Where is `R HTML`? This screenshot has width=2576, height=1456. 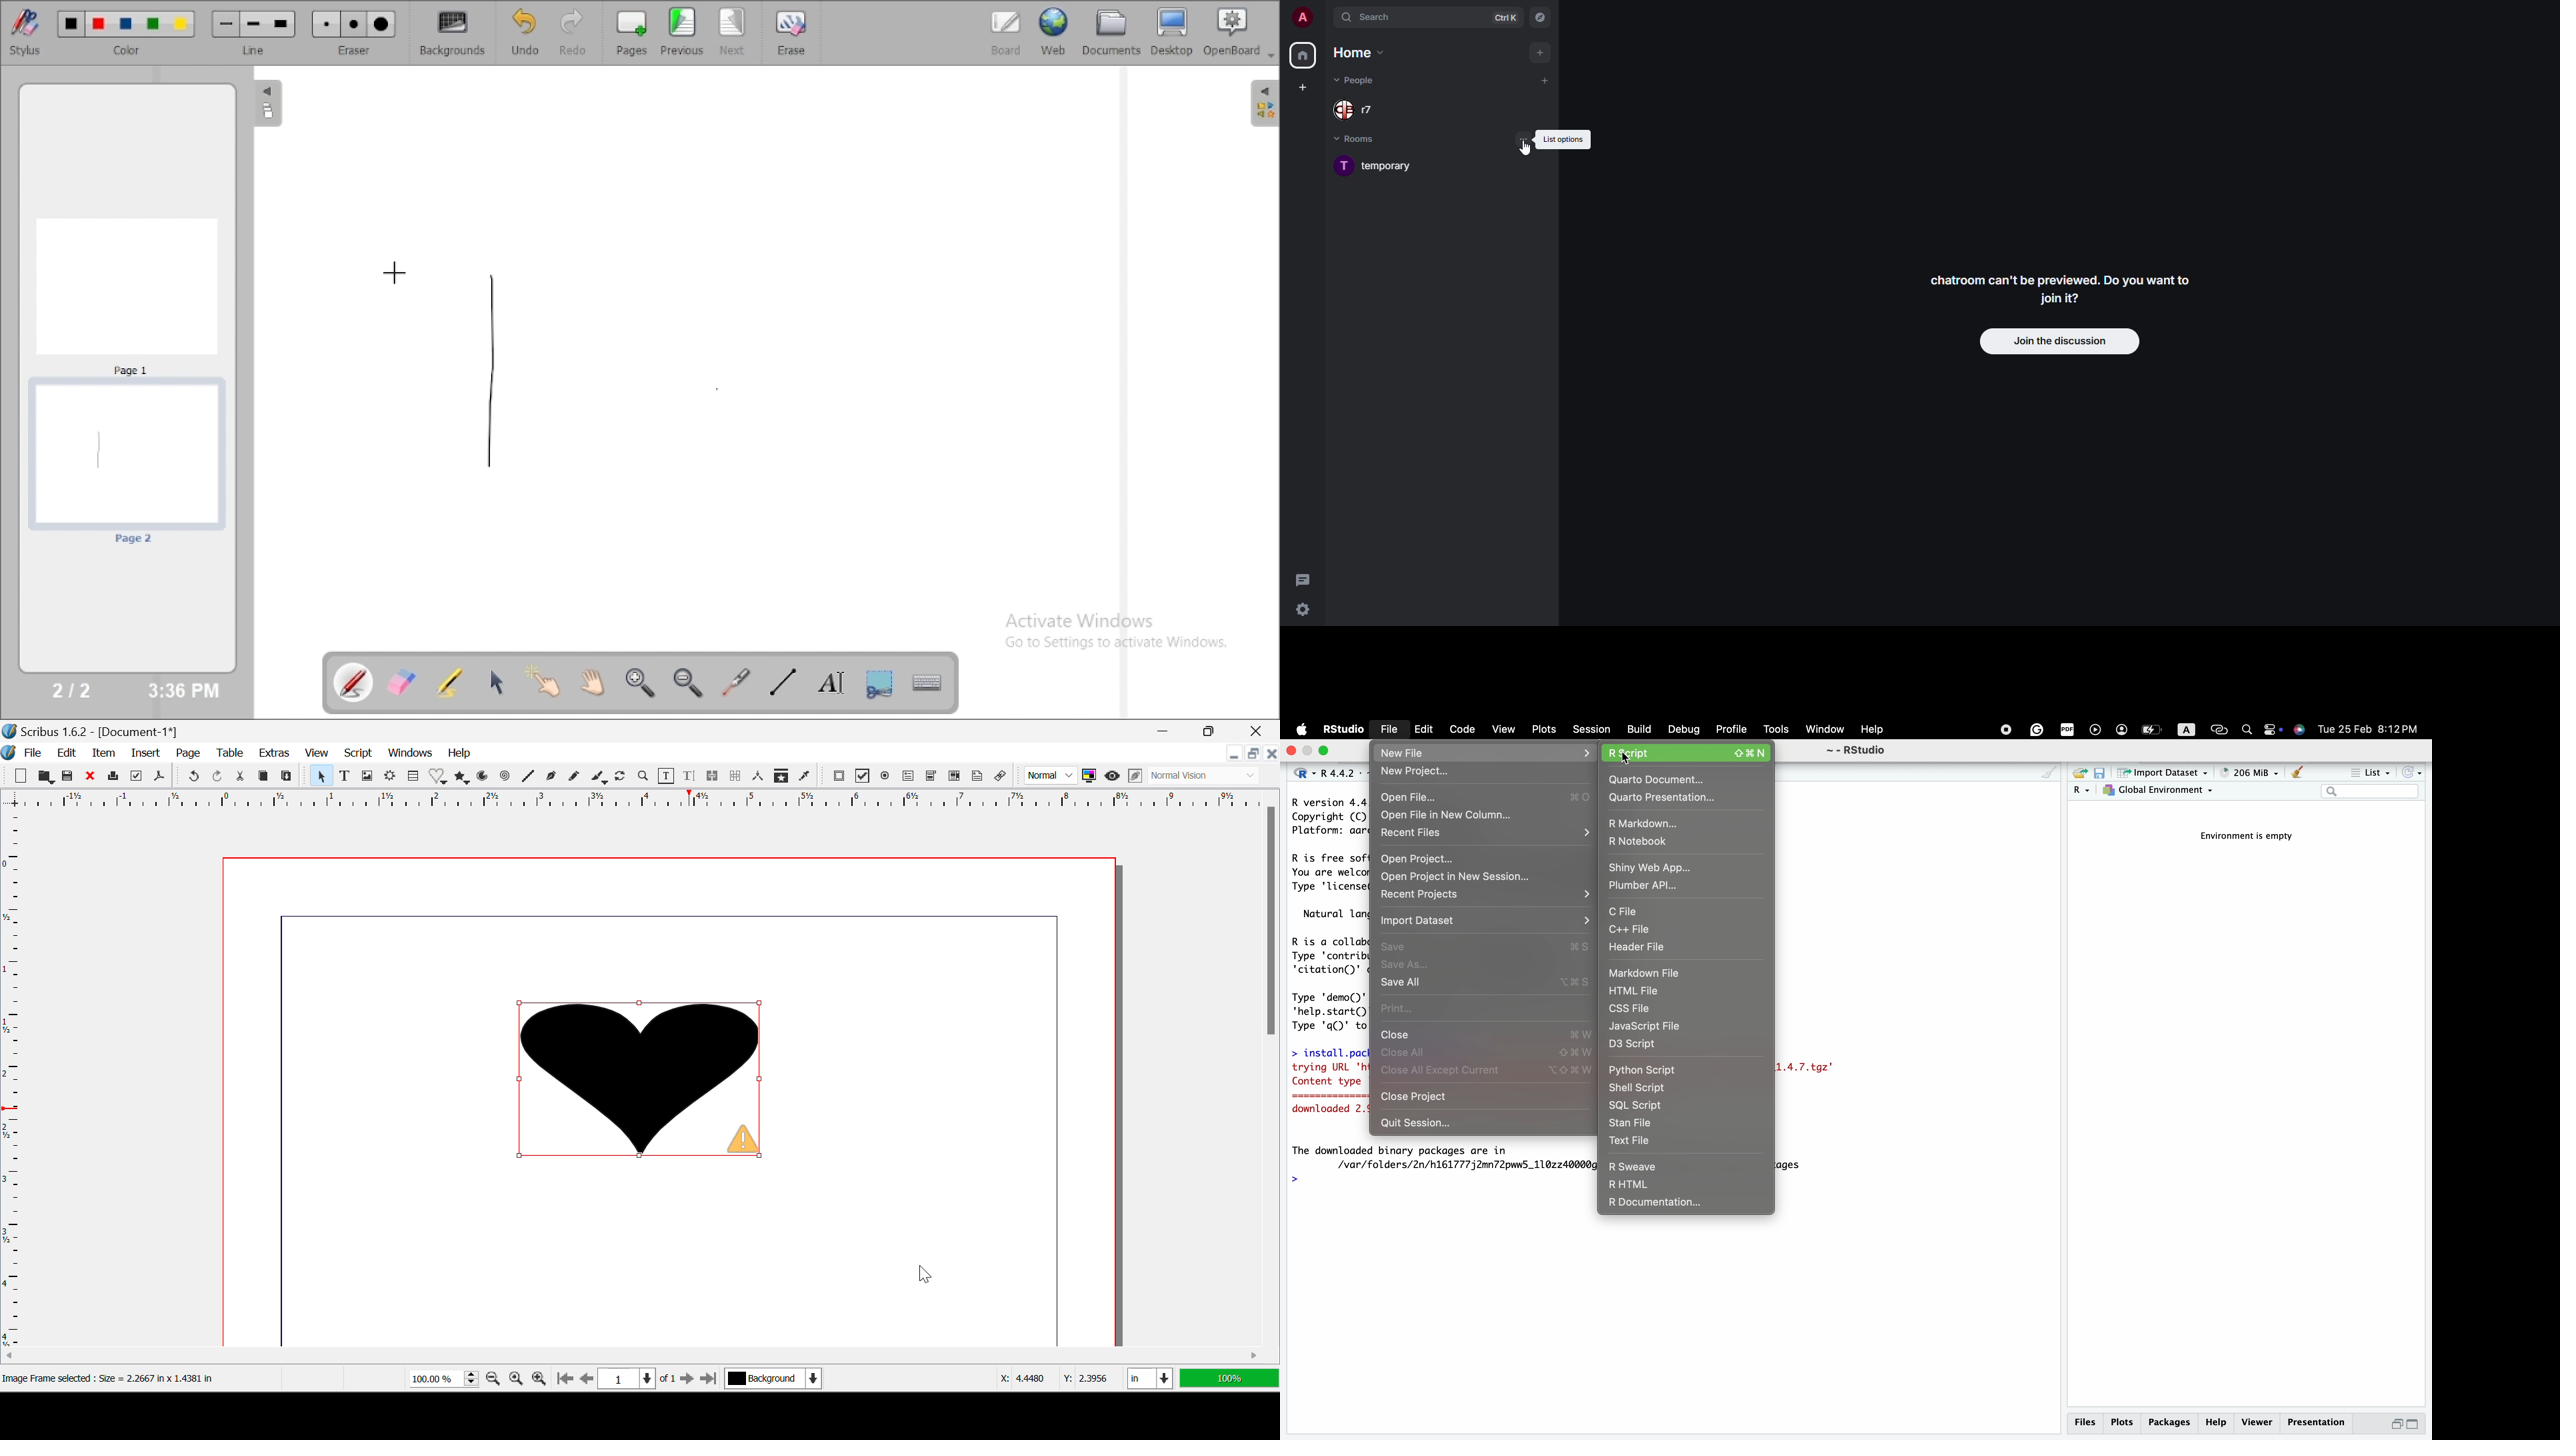
R HTML is located at coordinates (1659, 1184).